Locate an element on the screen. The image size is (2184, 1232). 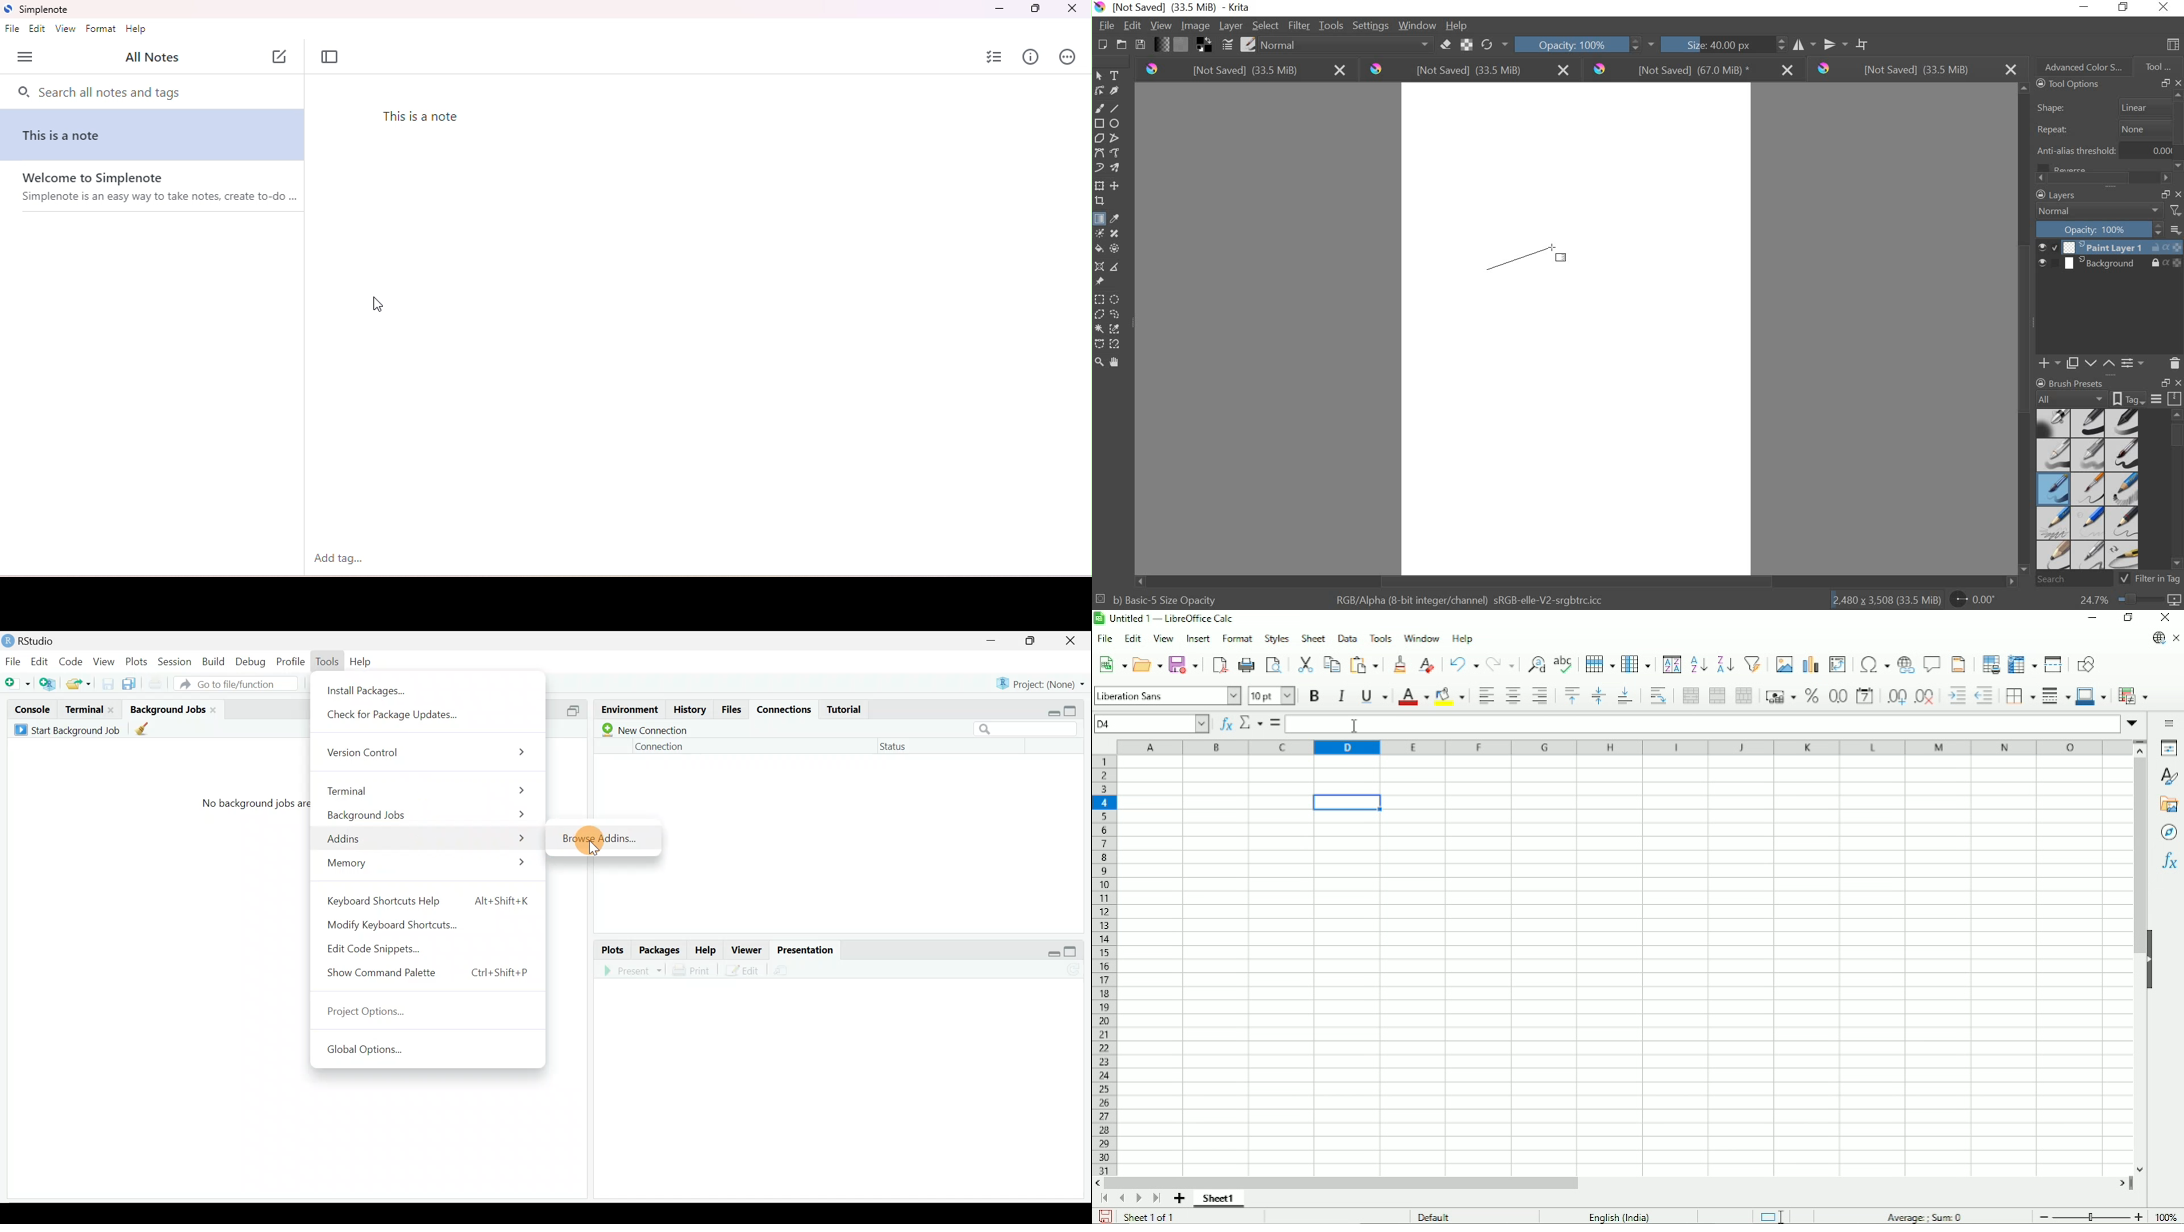
restore down is located at coordinates (1052, 709).